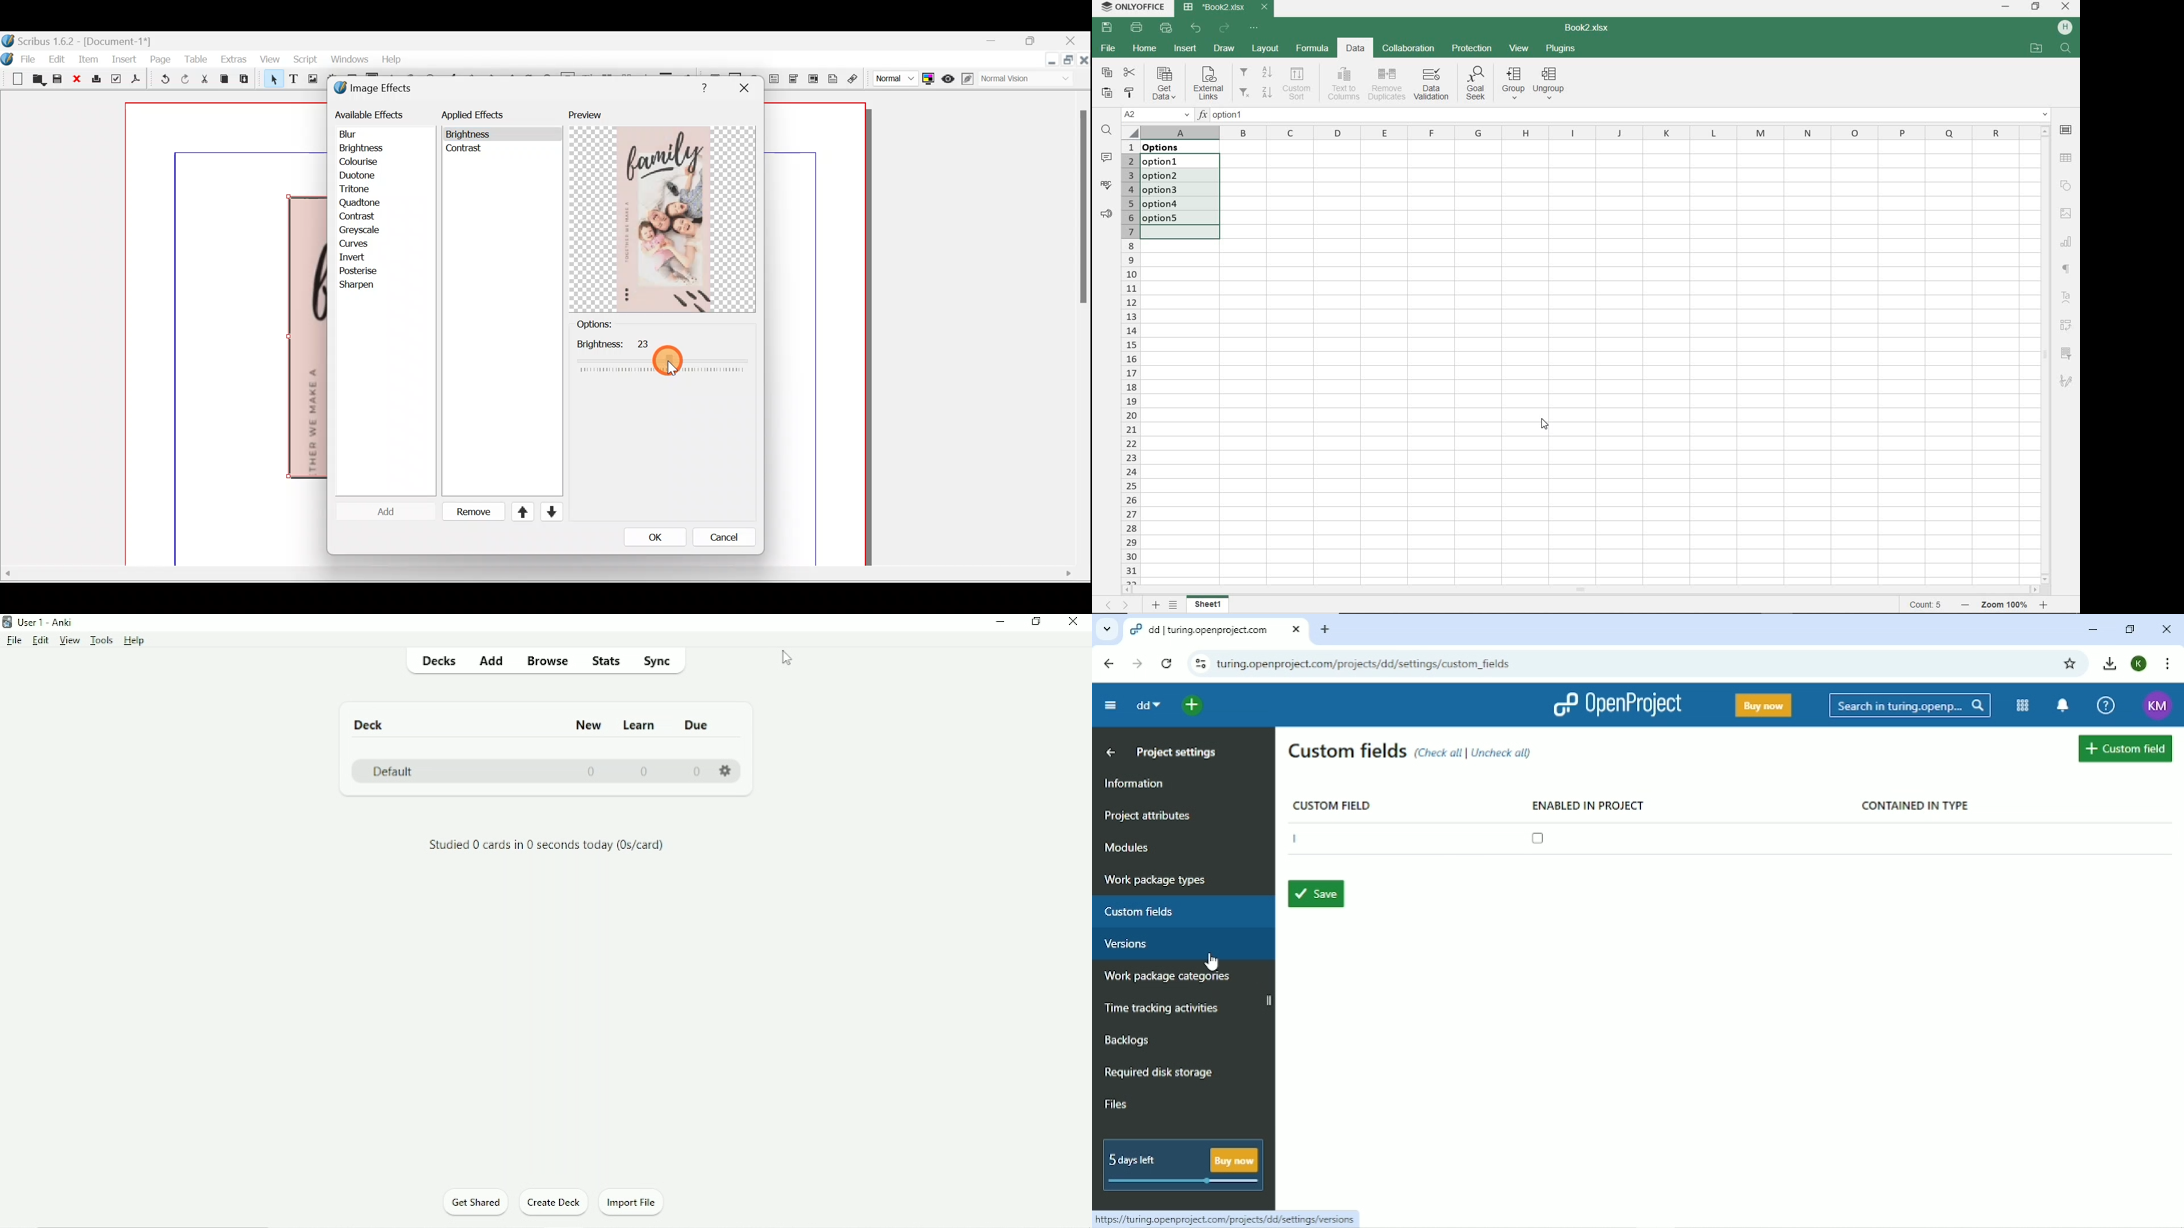 The image size is (2184, 1232). Describe the element at coordinates (662, 211) in the screenshot. I see `Preview` at that location.